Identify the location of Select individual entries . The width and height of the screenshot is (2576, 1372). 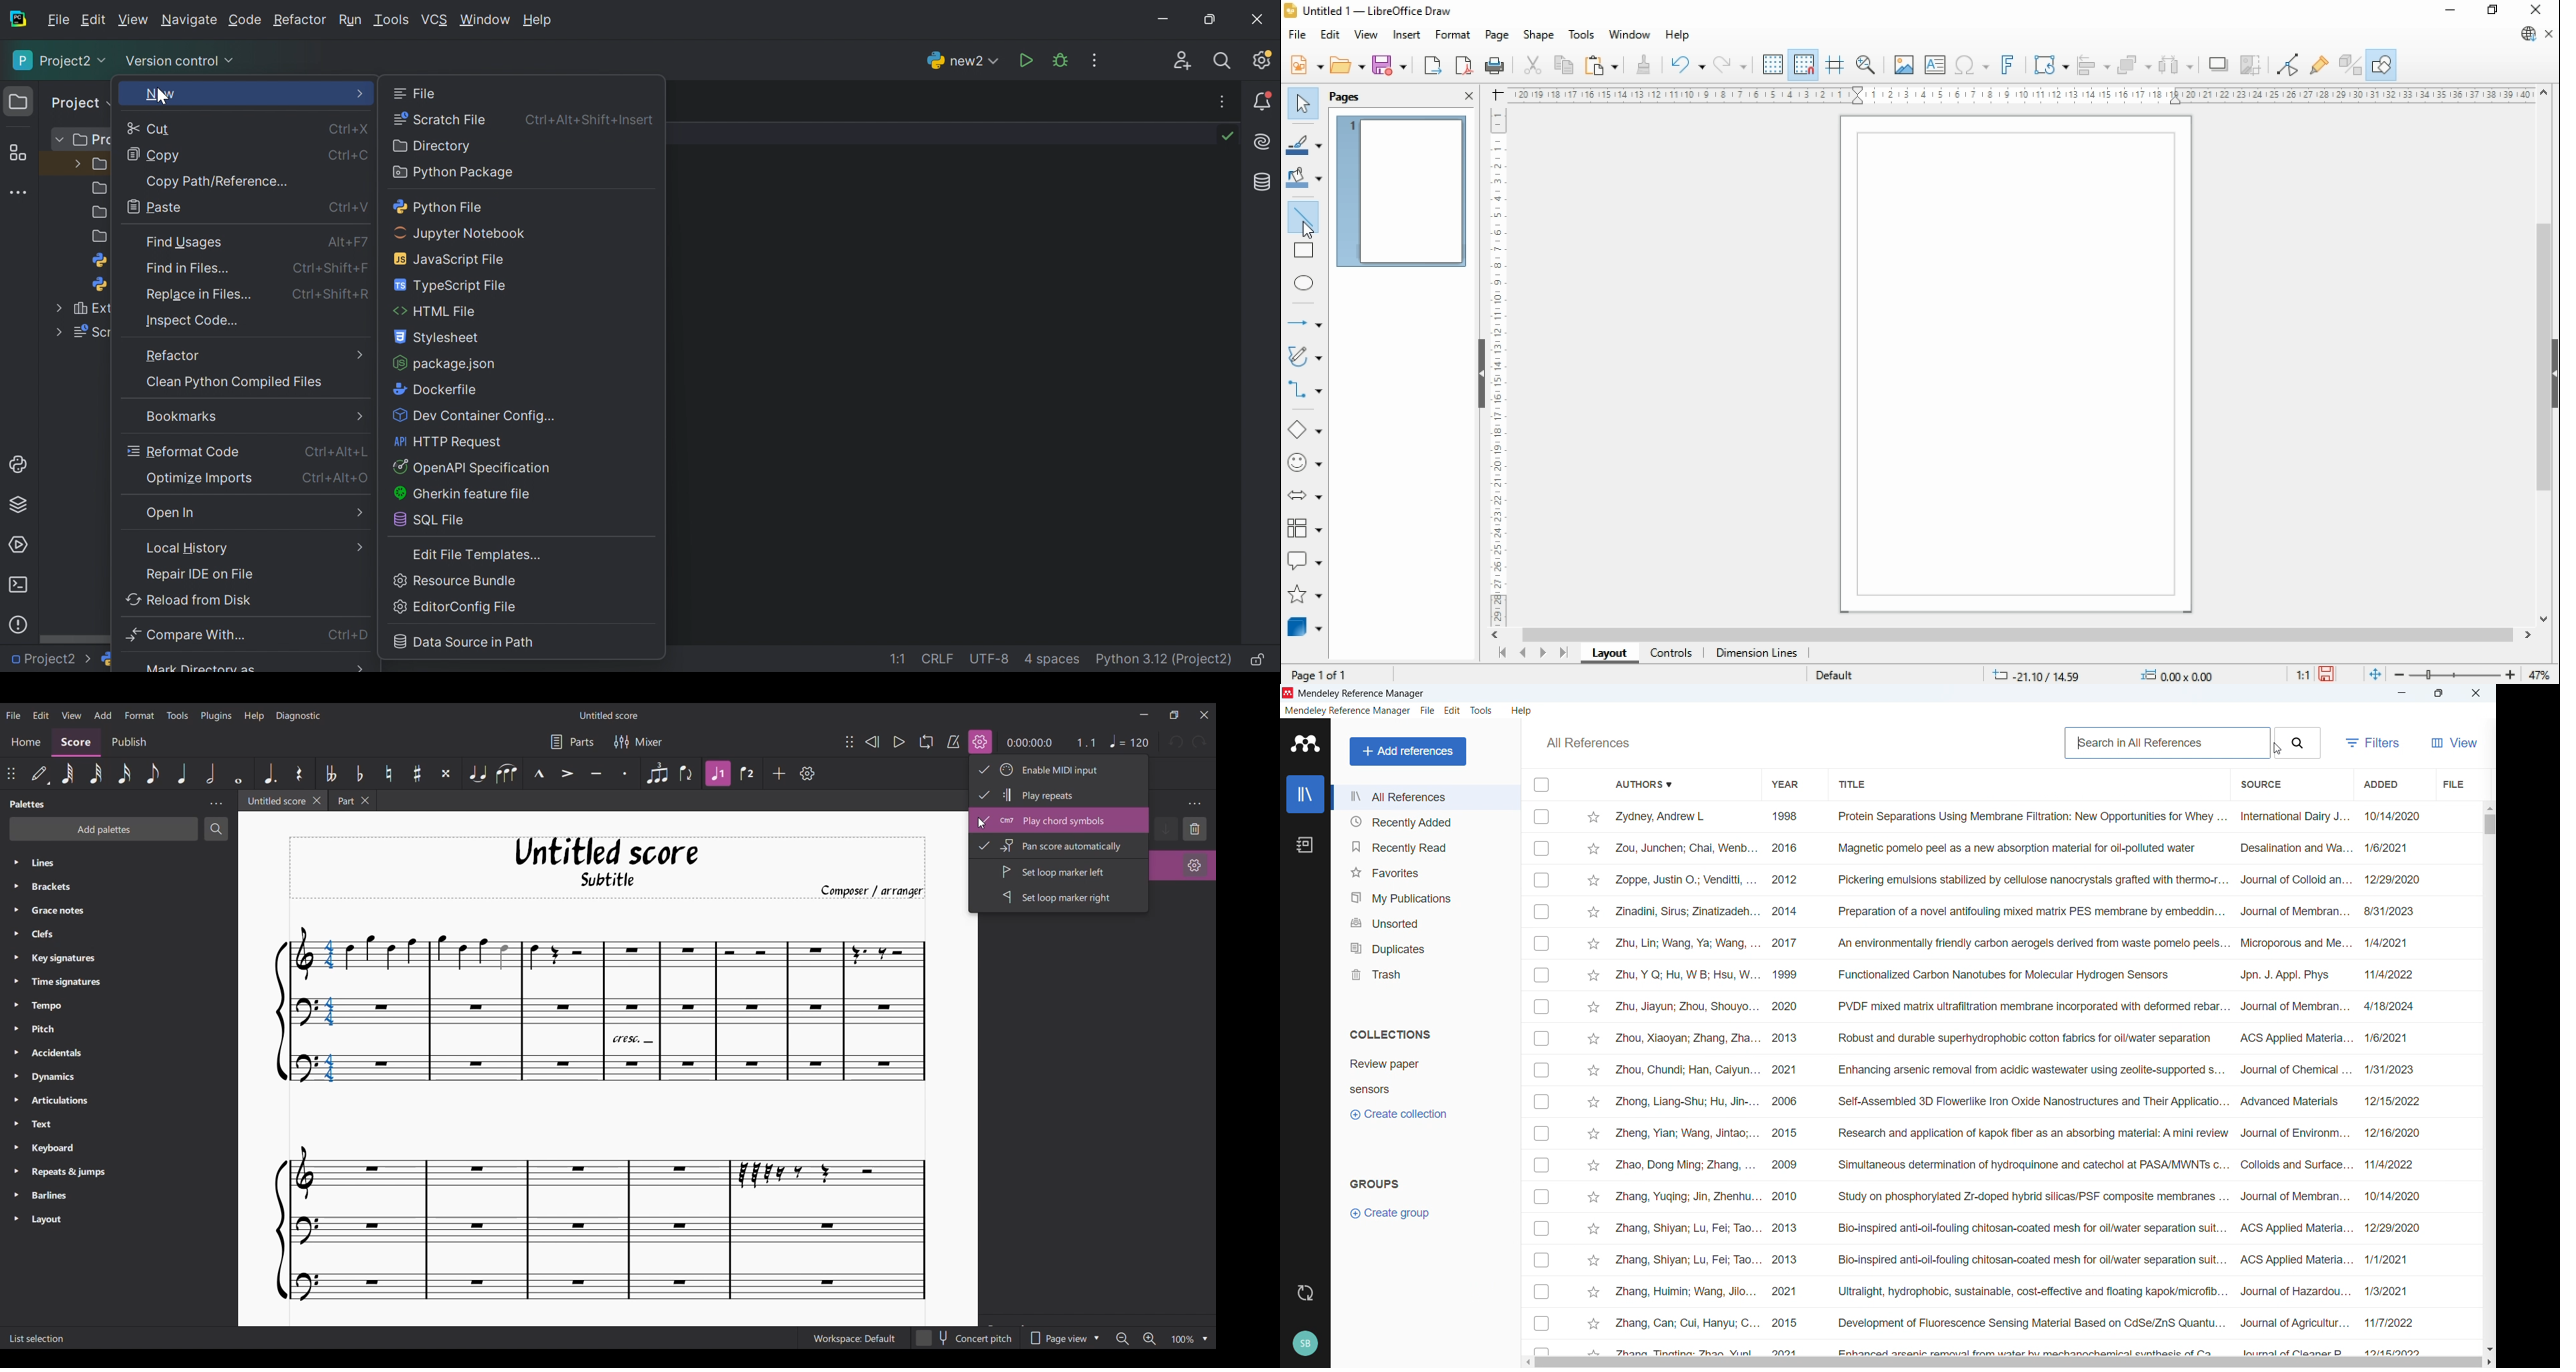
(1541, 1080).